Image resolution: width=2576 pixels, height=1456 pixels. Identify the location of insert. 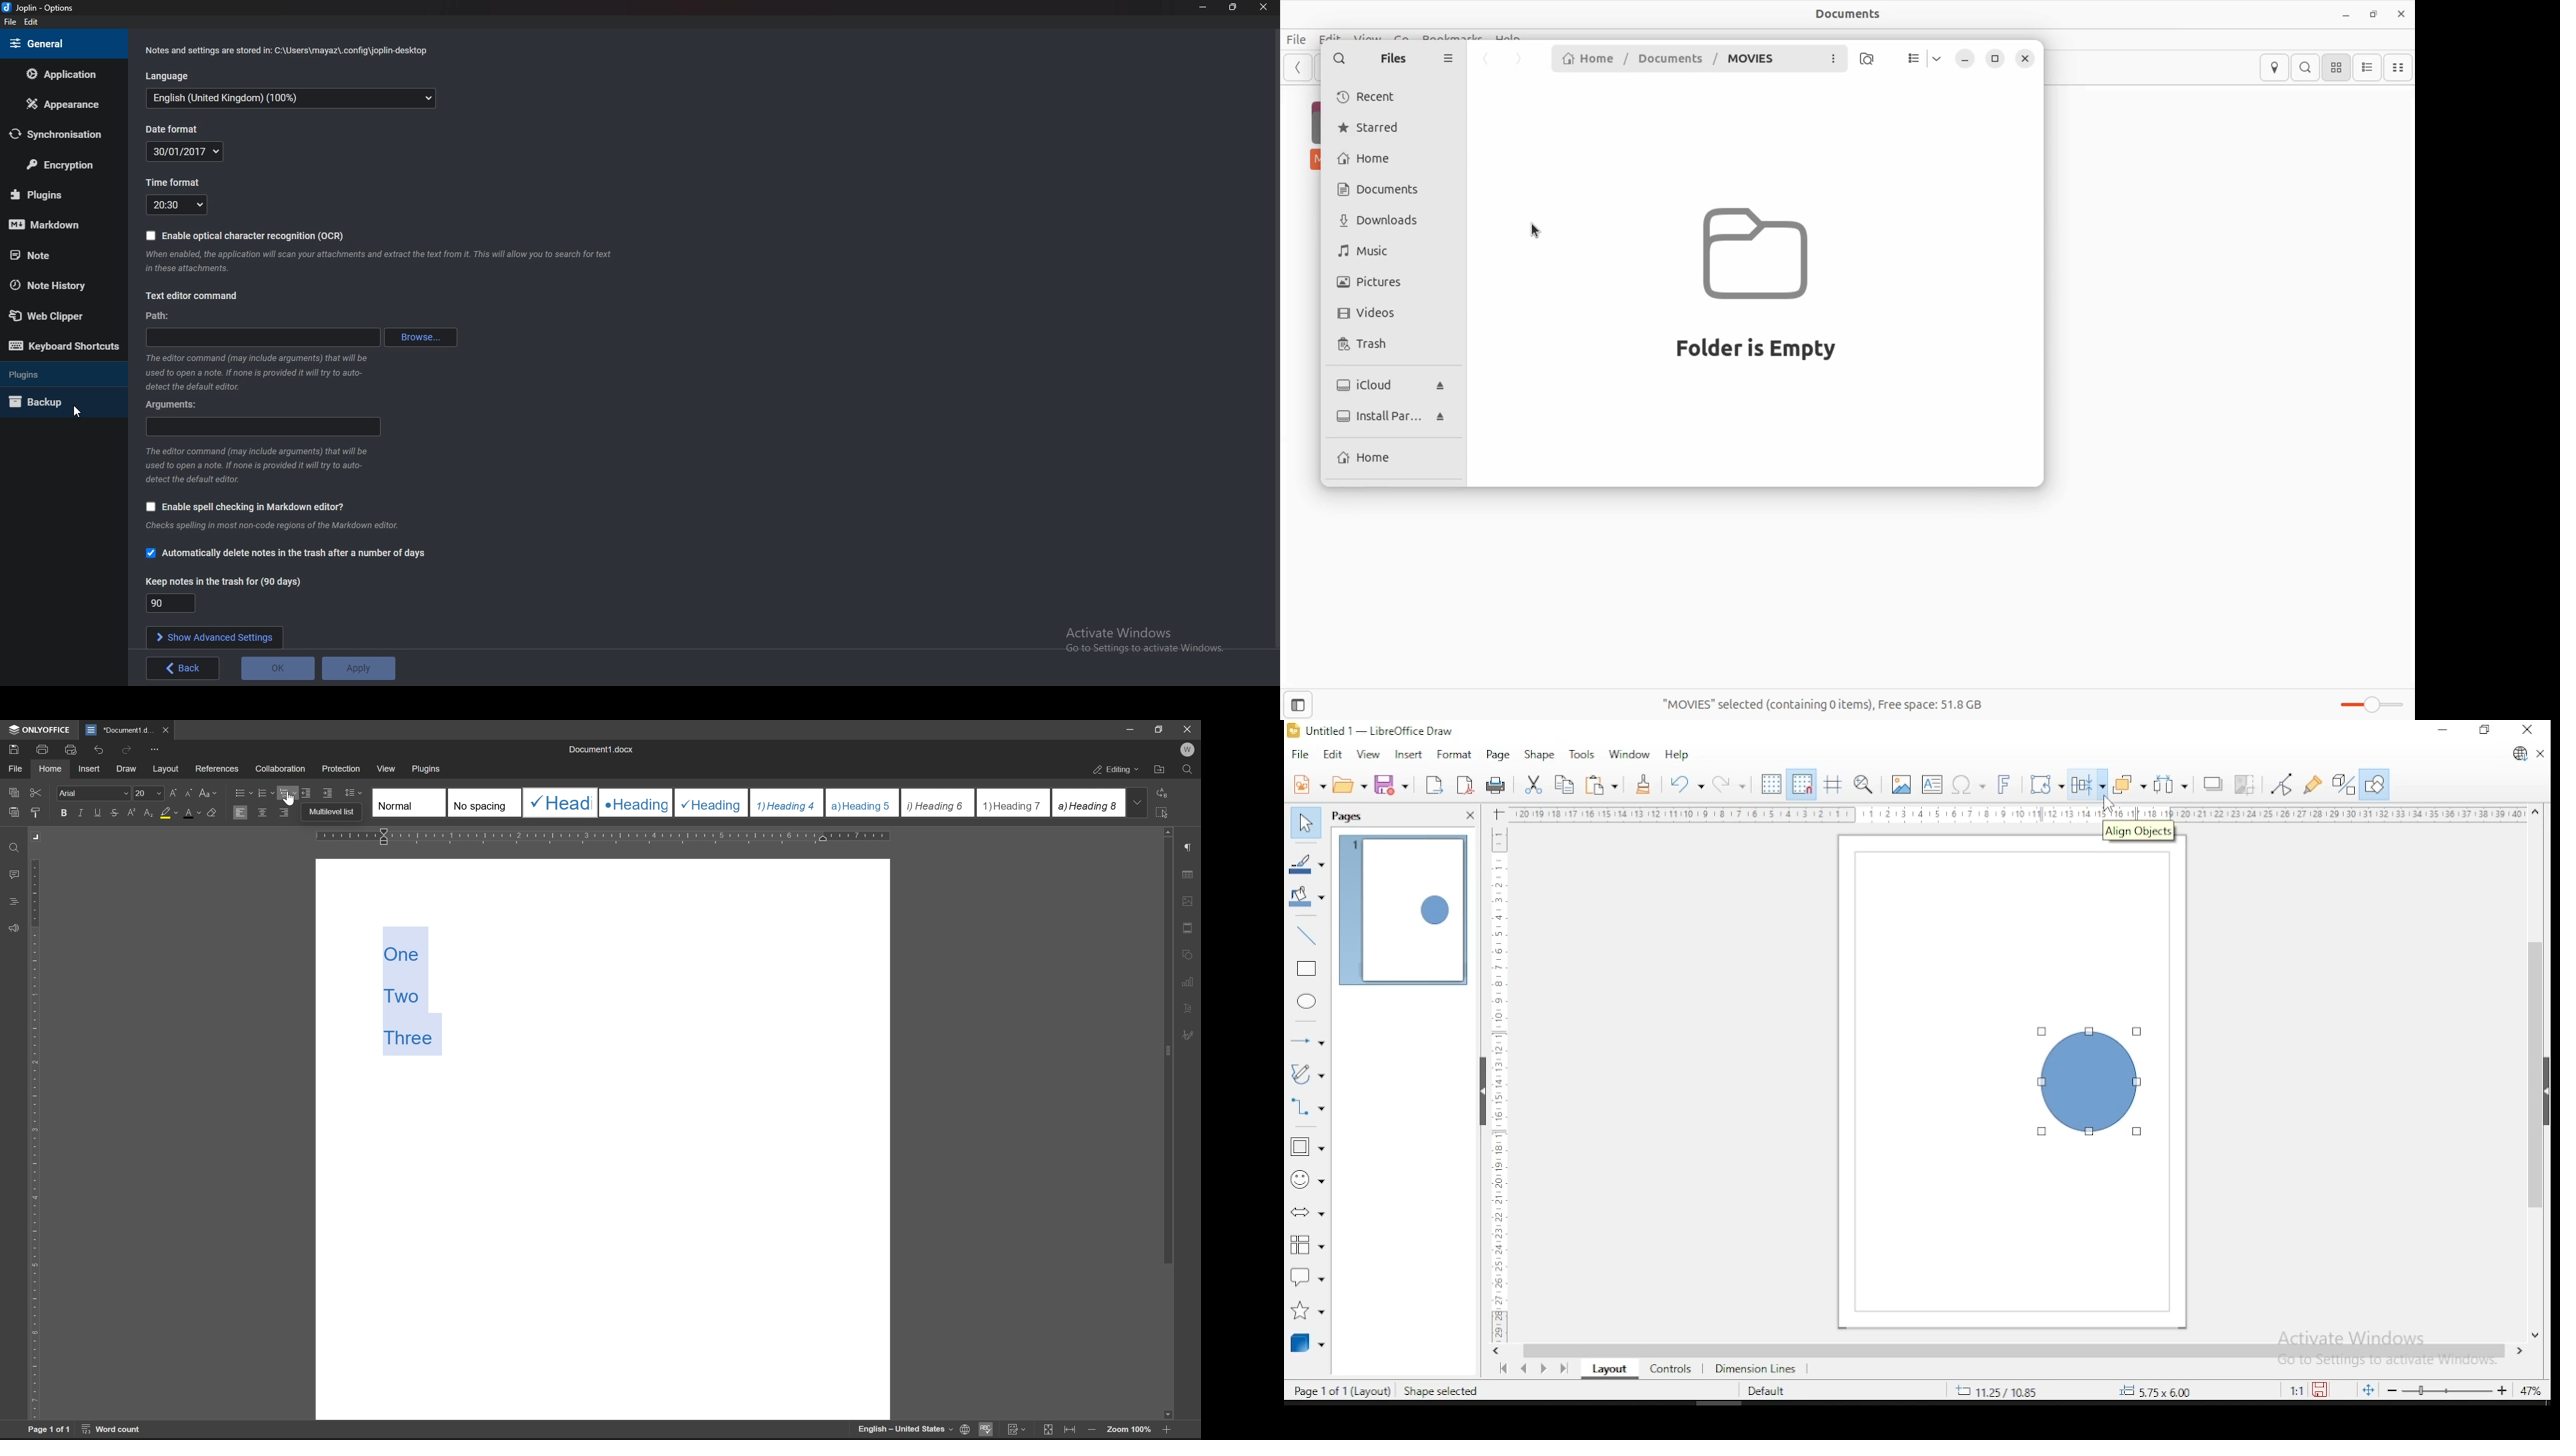
(89, 768).